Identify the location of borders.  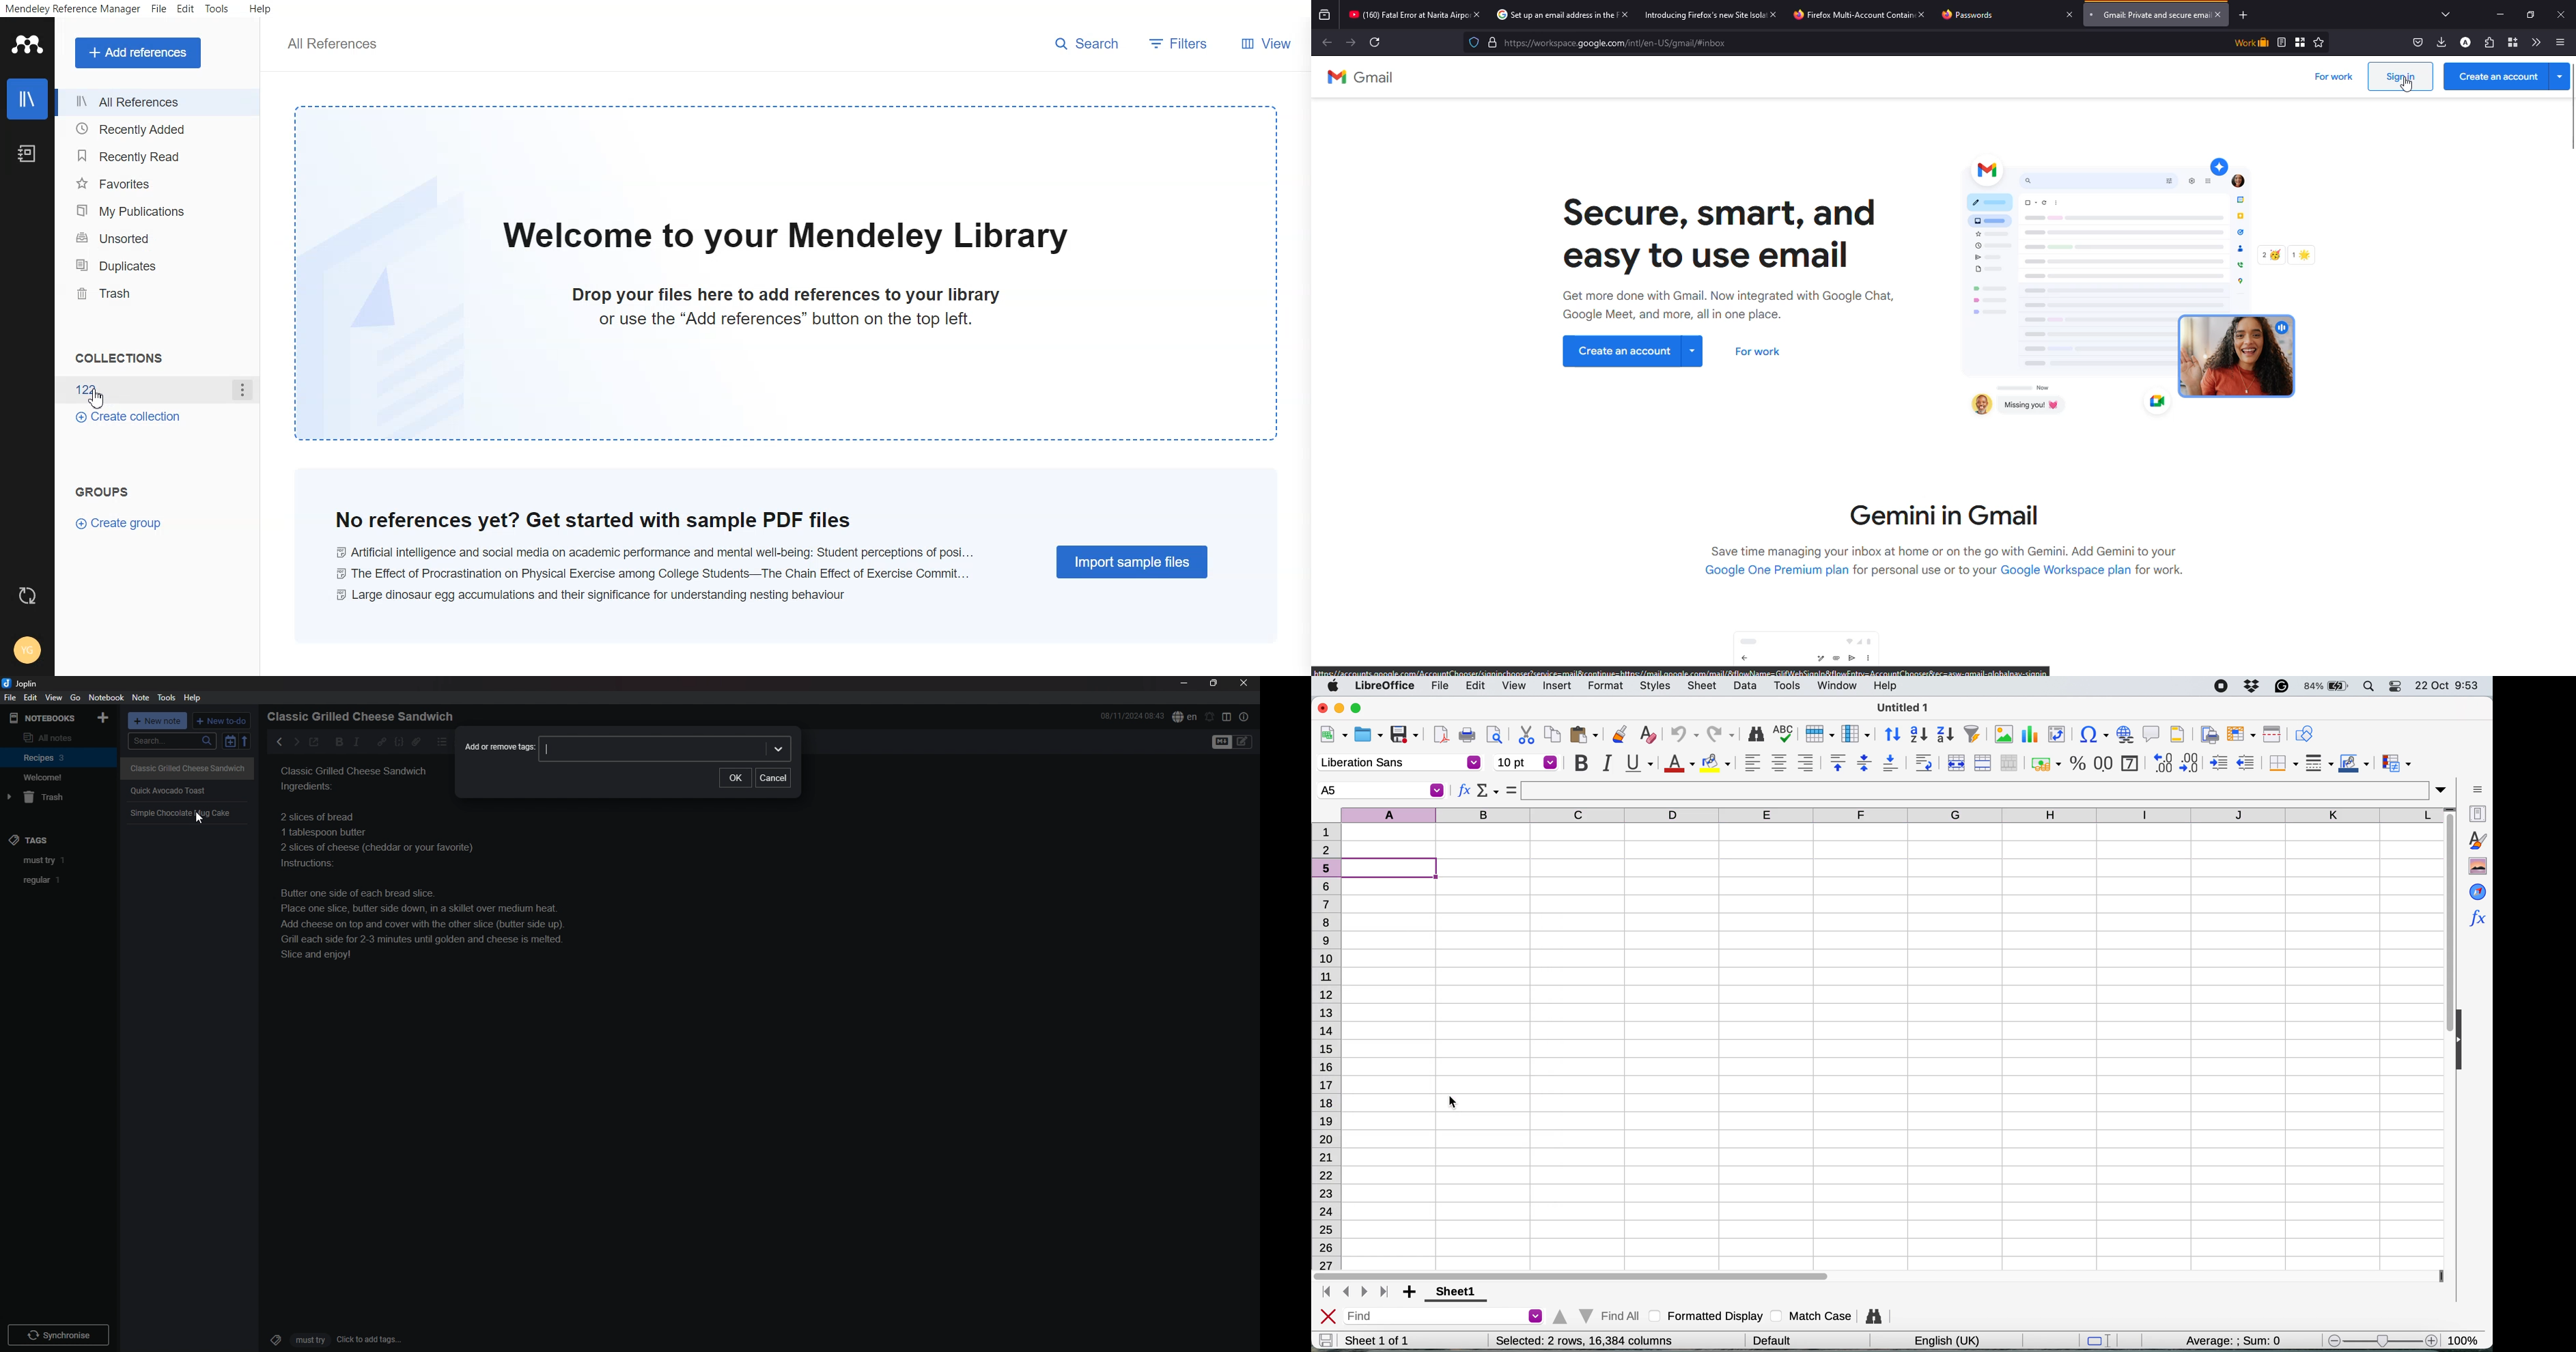
(2282, 763).